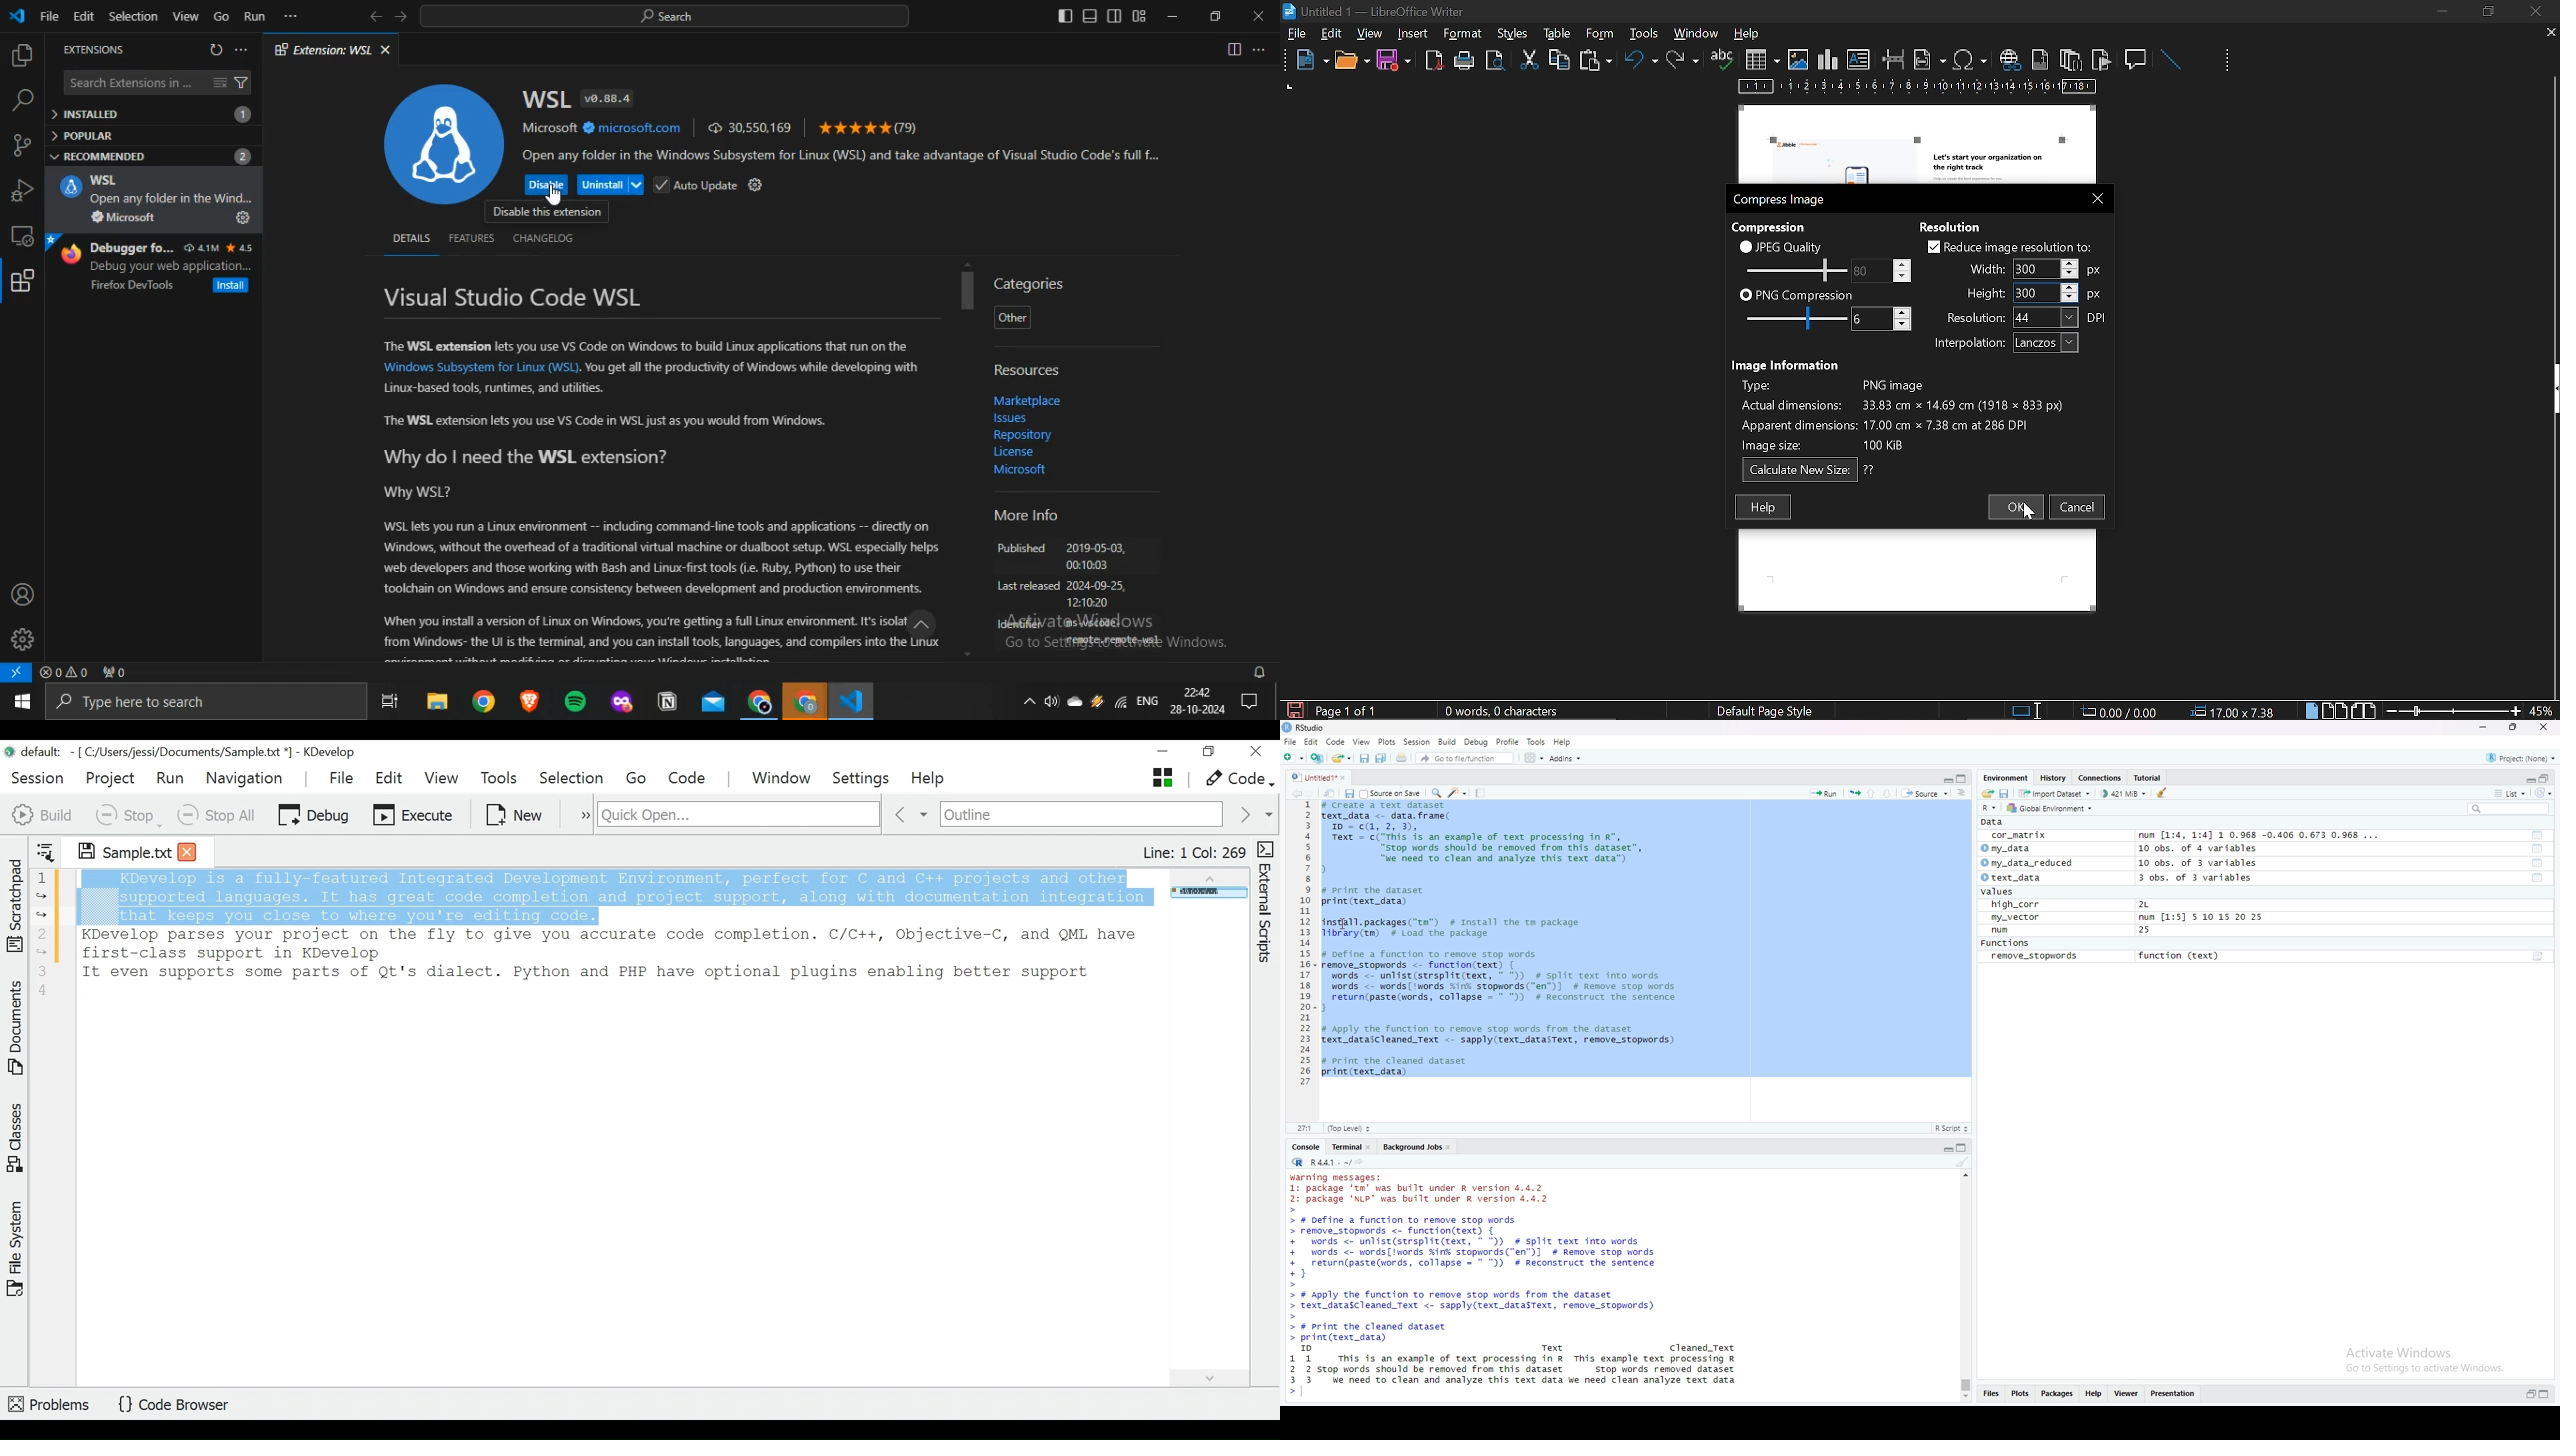  I want to click on cor_matrix, so click(2018, 835).